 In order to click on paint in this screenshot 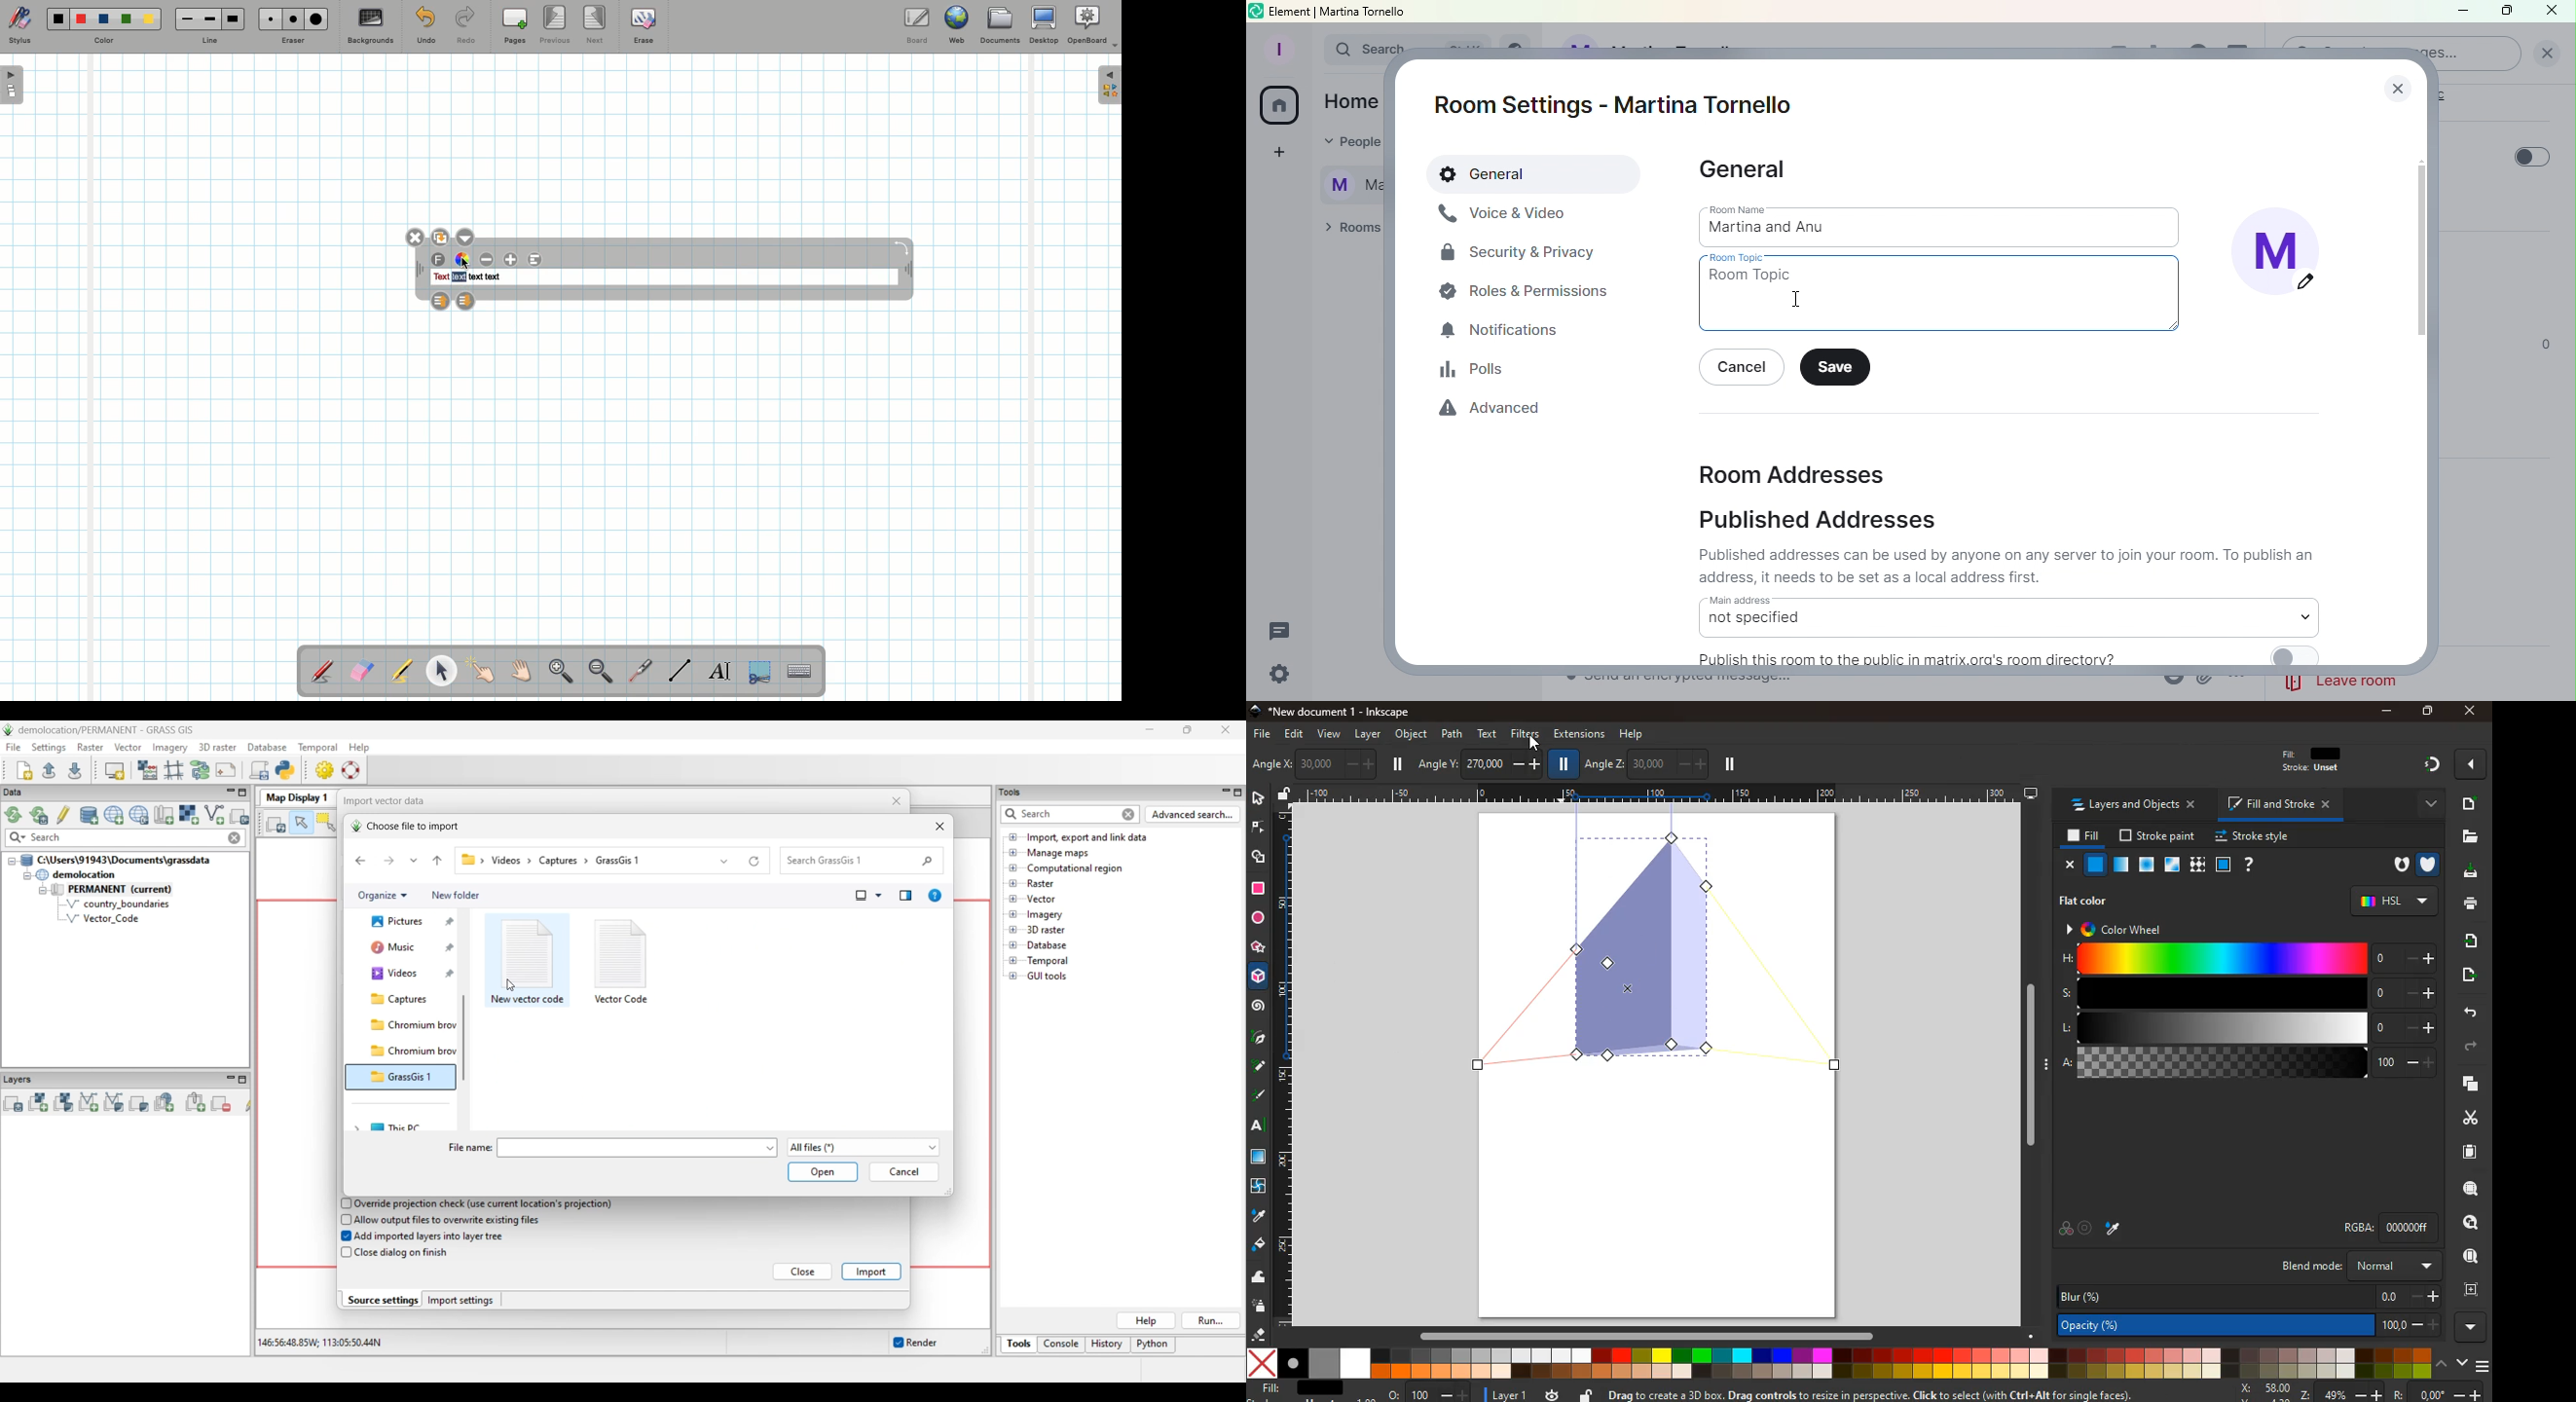, I will do `click(1258, 1246)`.